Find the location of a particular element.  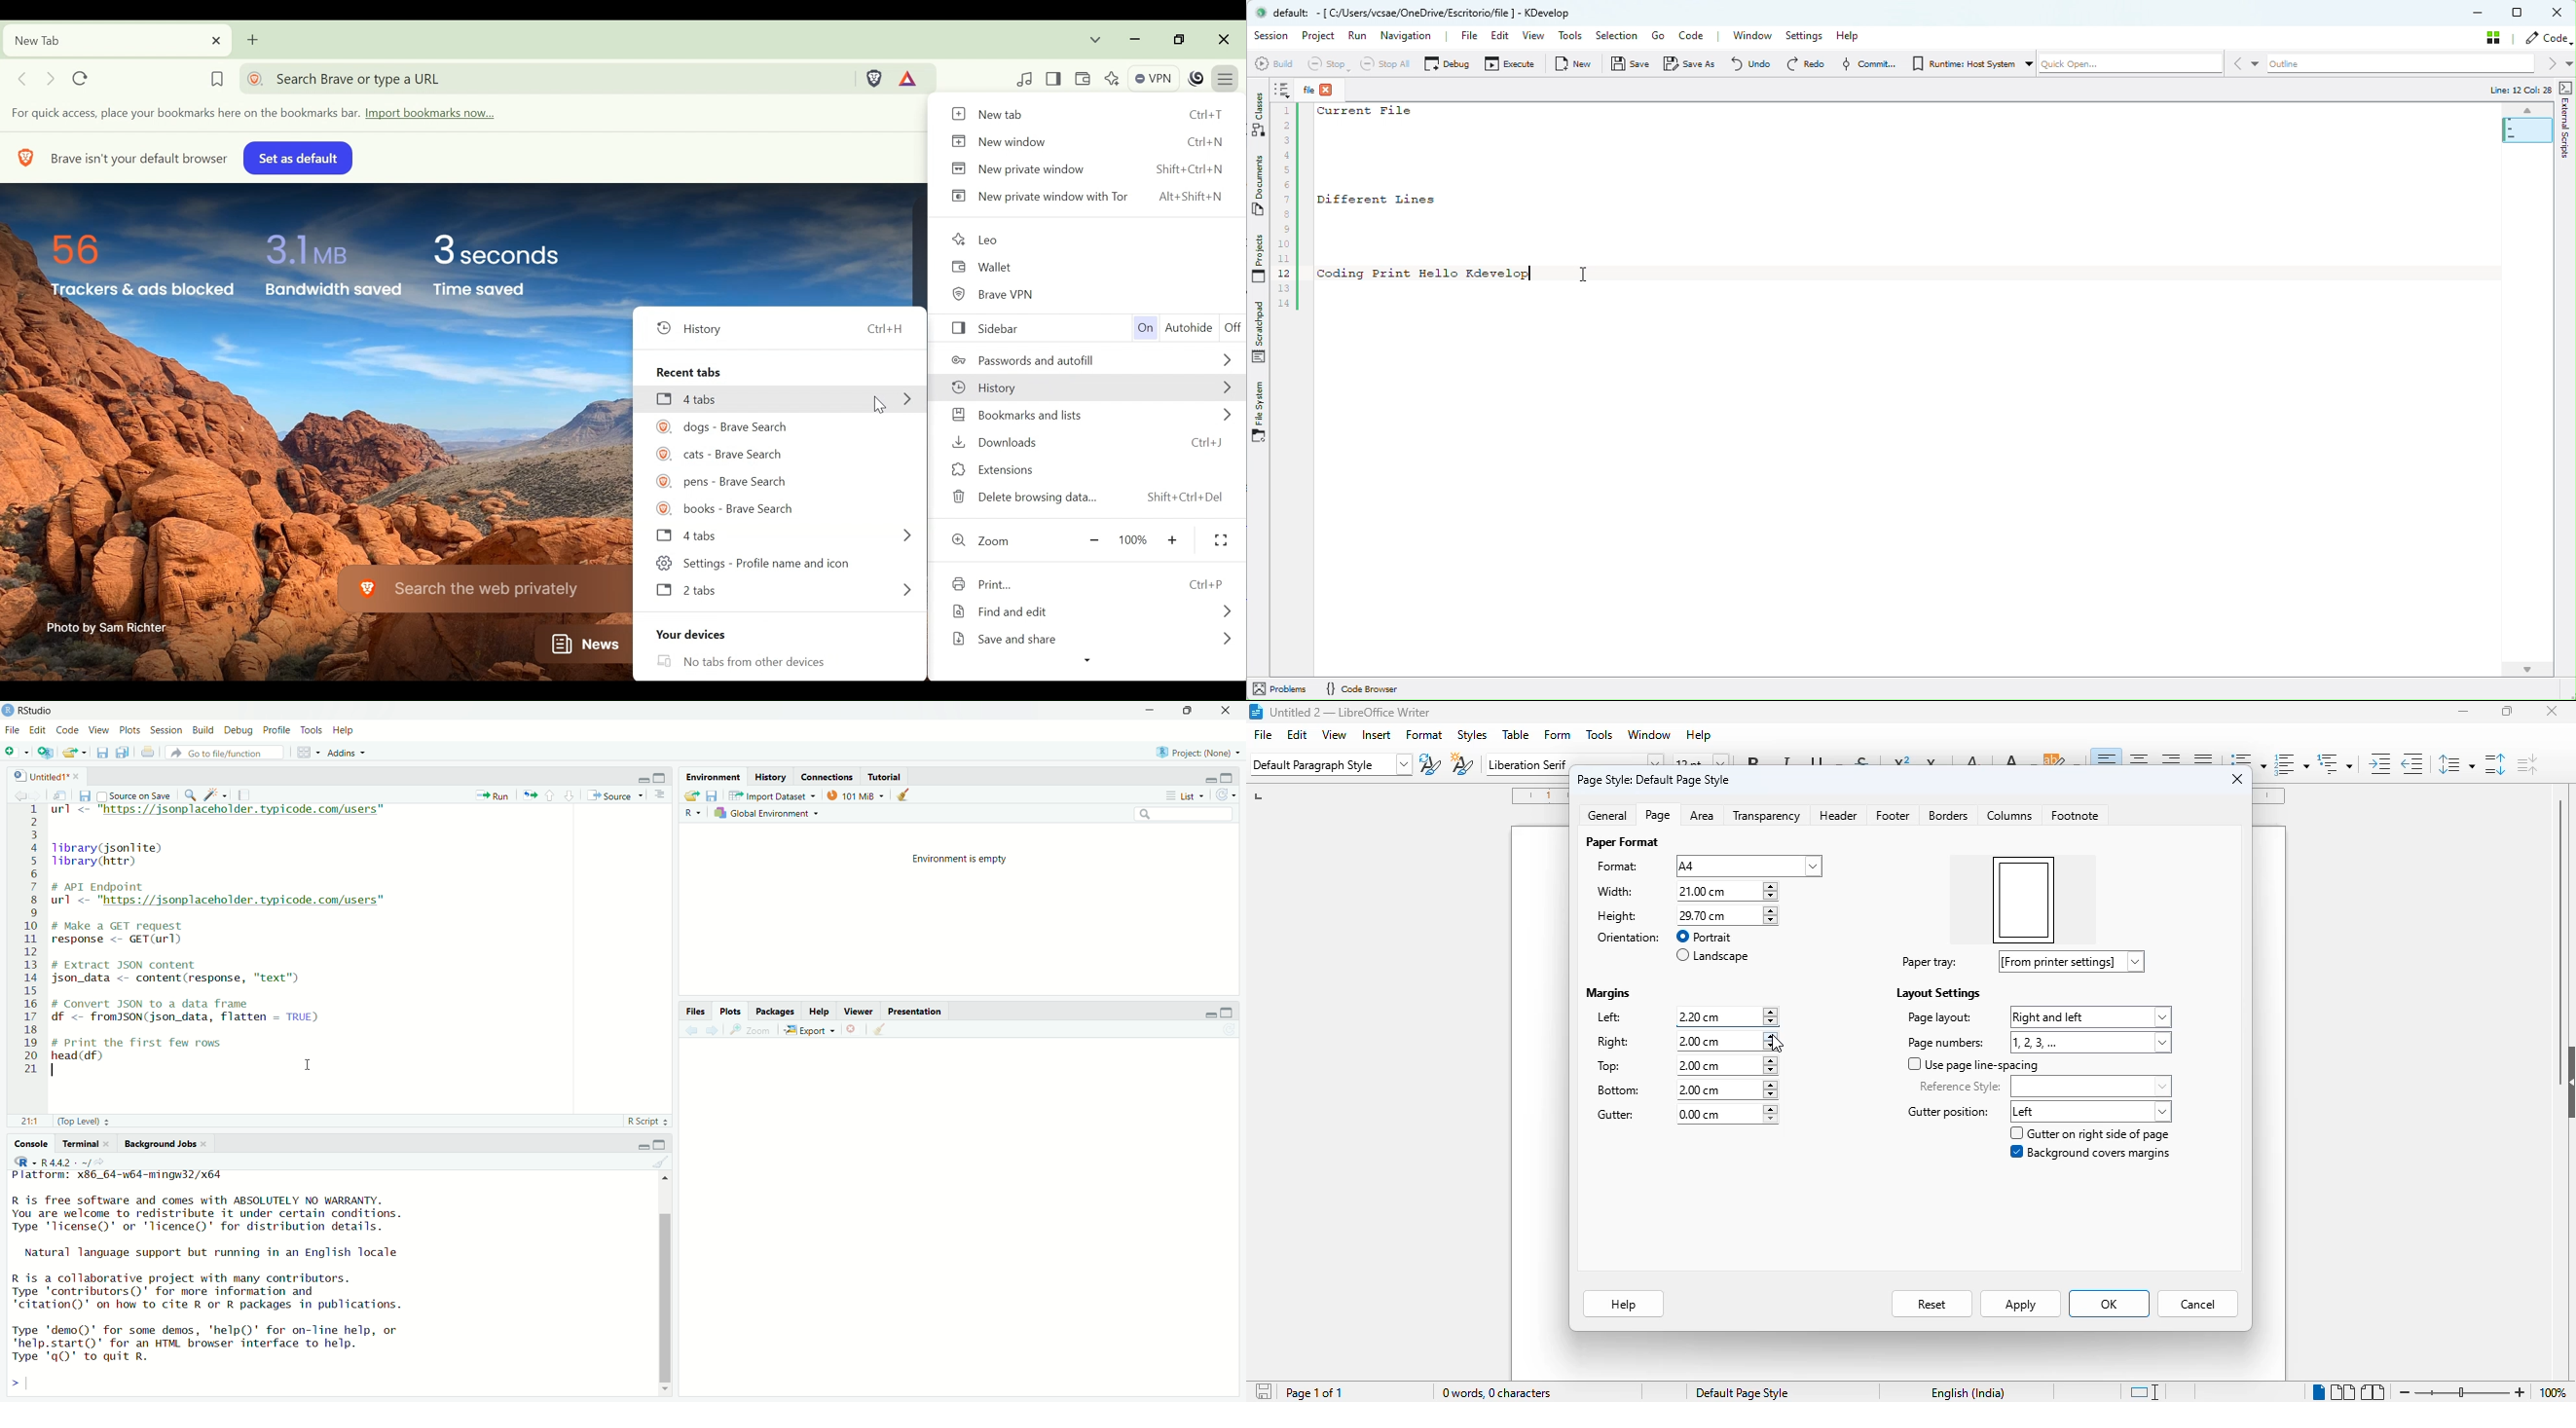

Console is located at coordinates (30, 1145).